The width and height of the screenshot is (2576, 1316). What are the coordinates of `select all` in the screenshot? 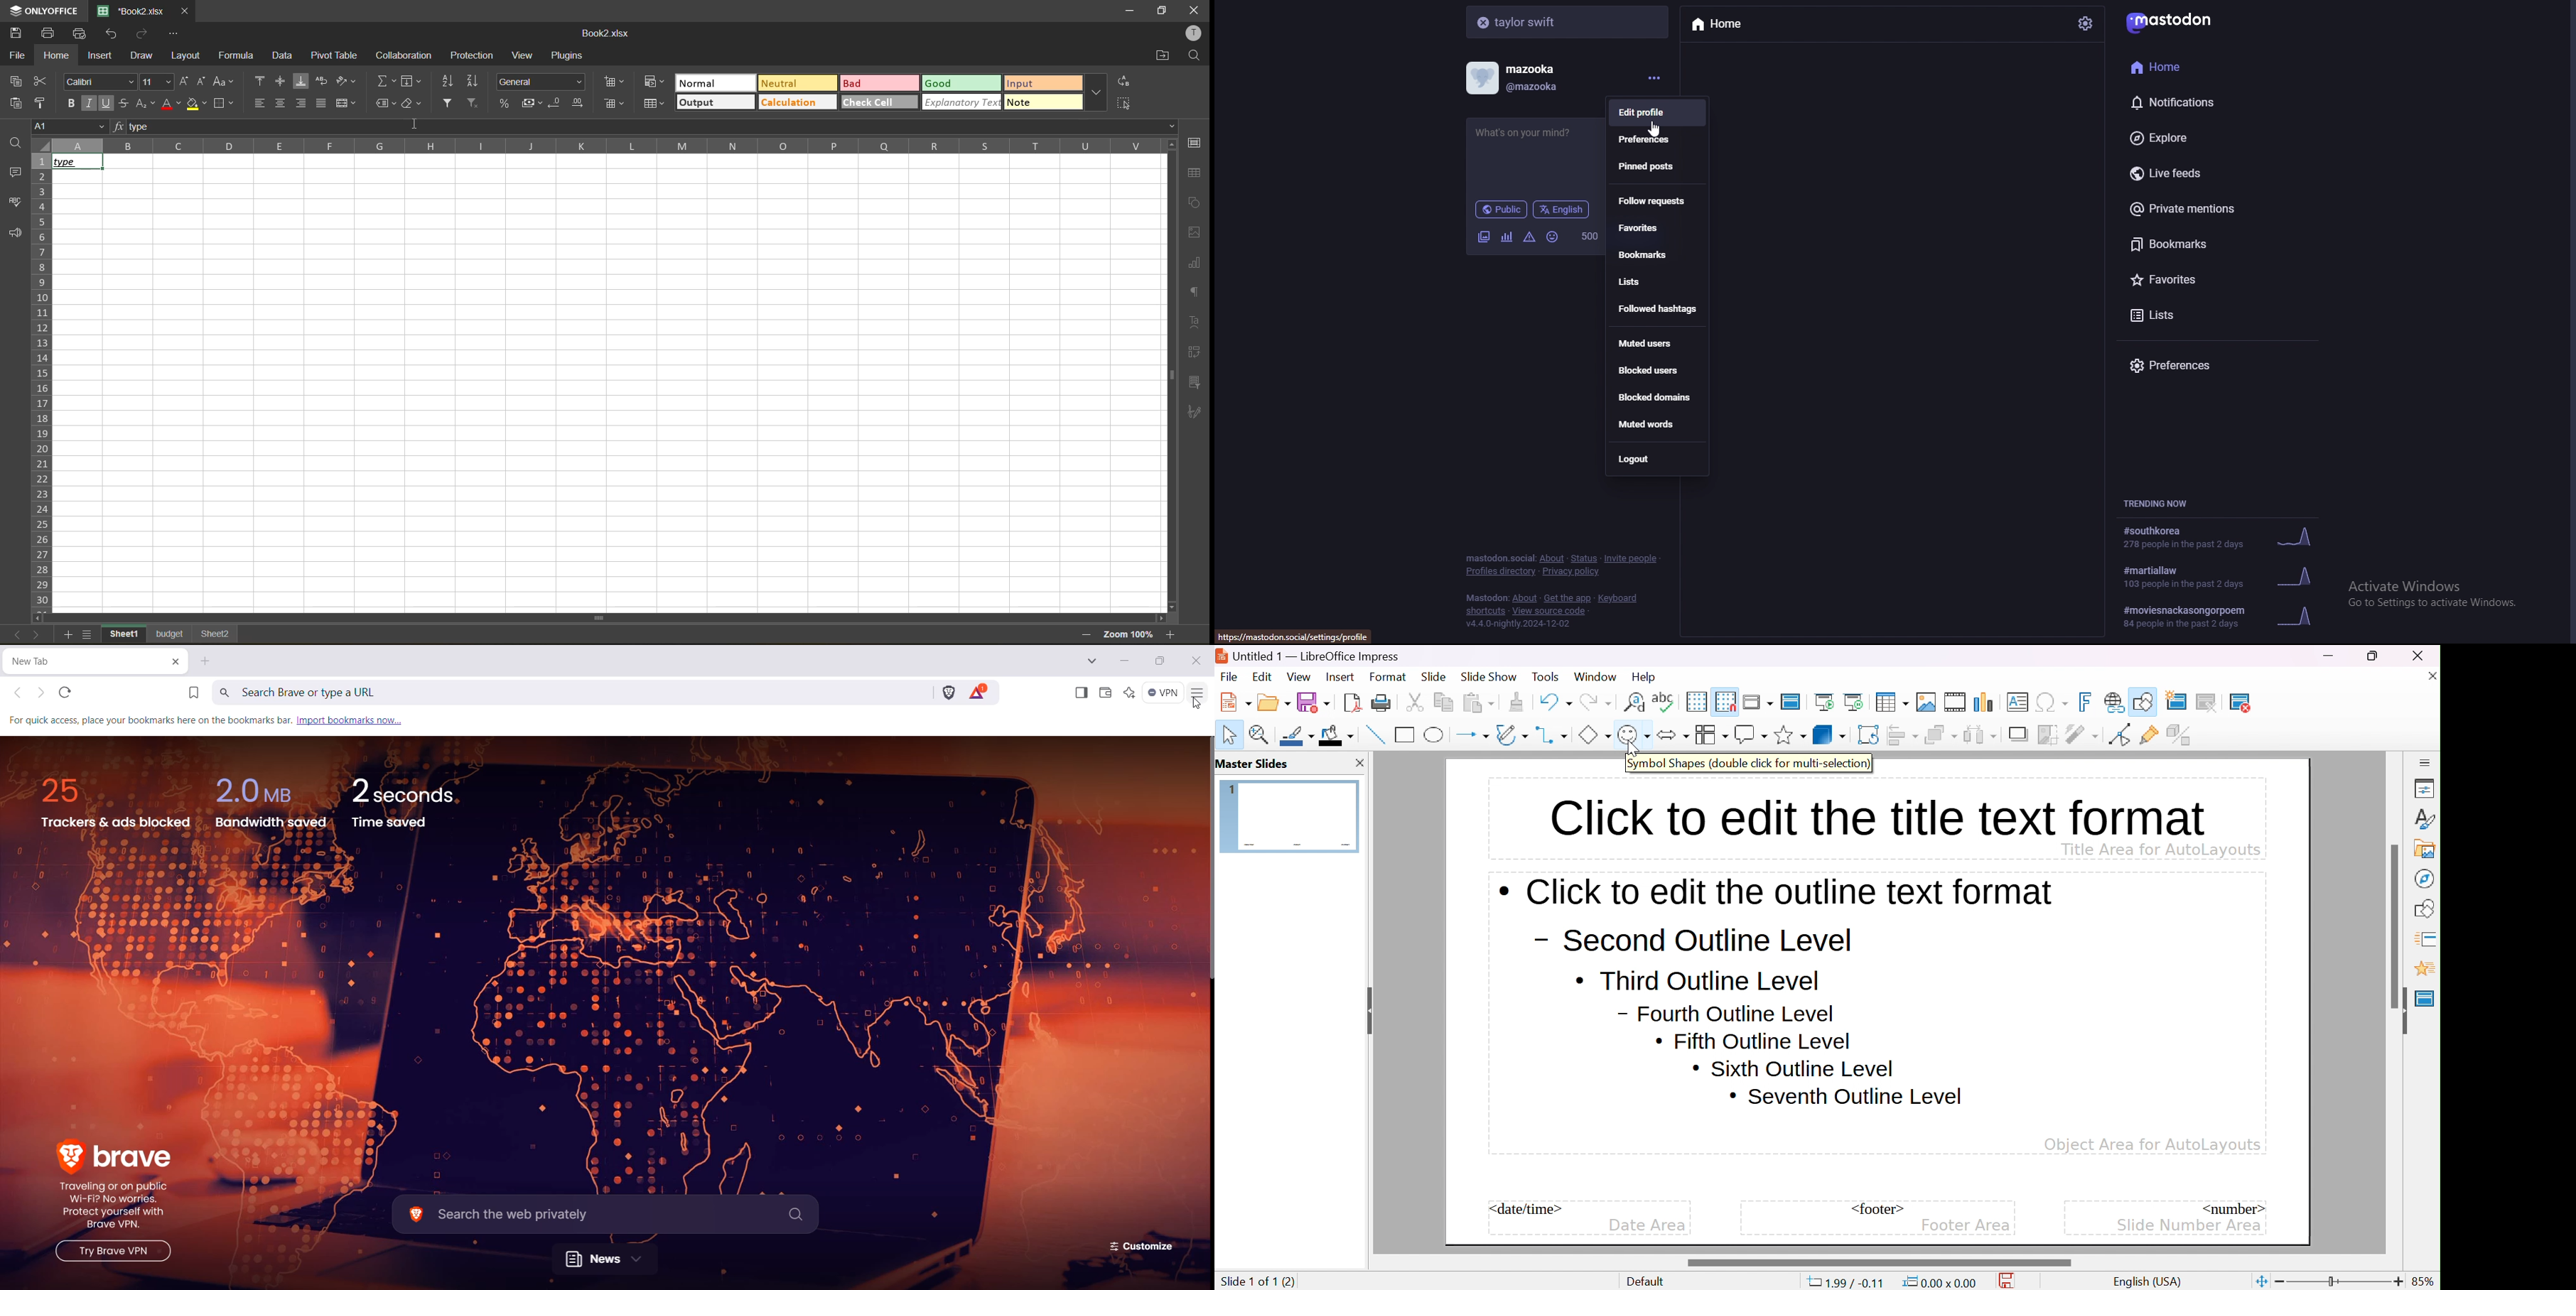 It's located at (1124, 104).